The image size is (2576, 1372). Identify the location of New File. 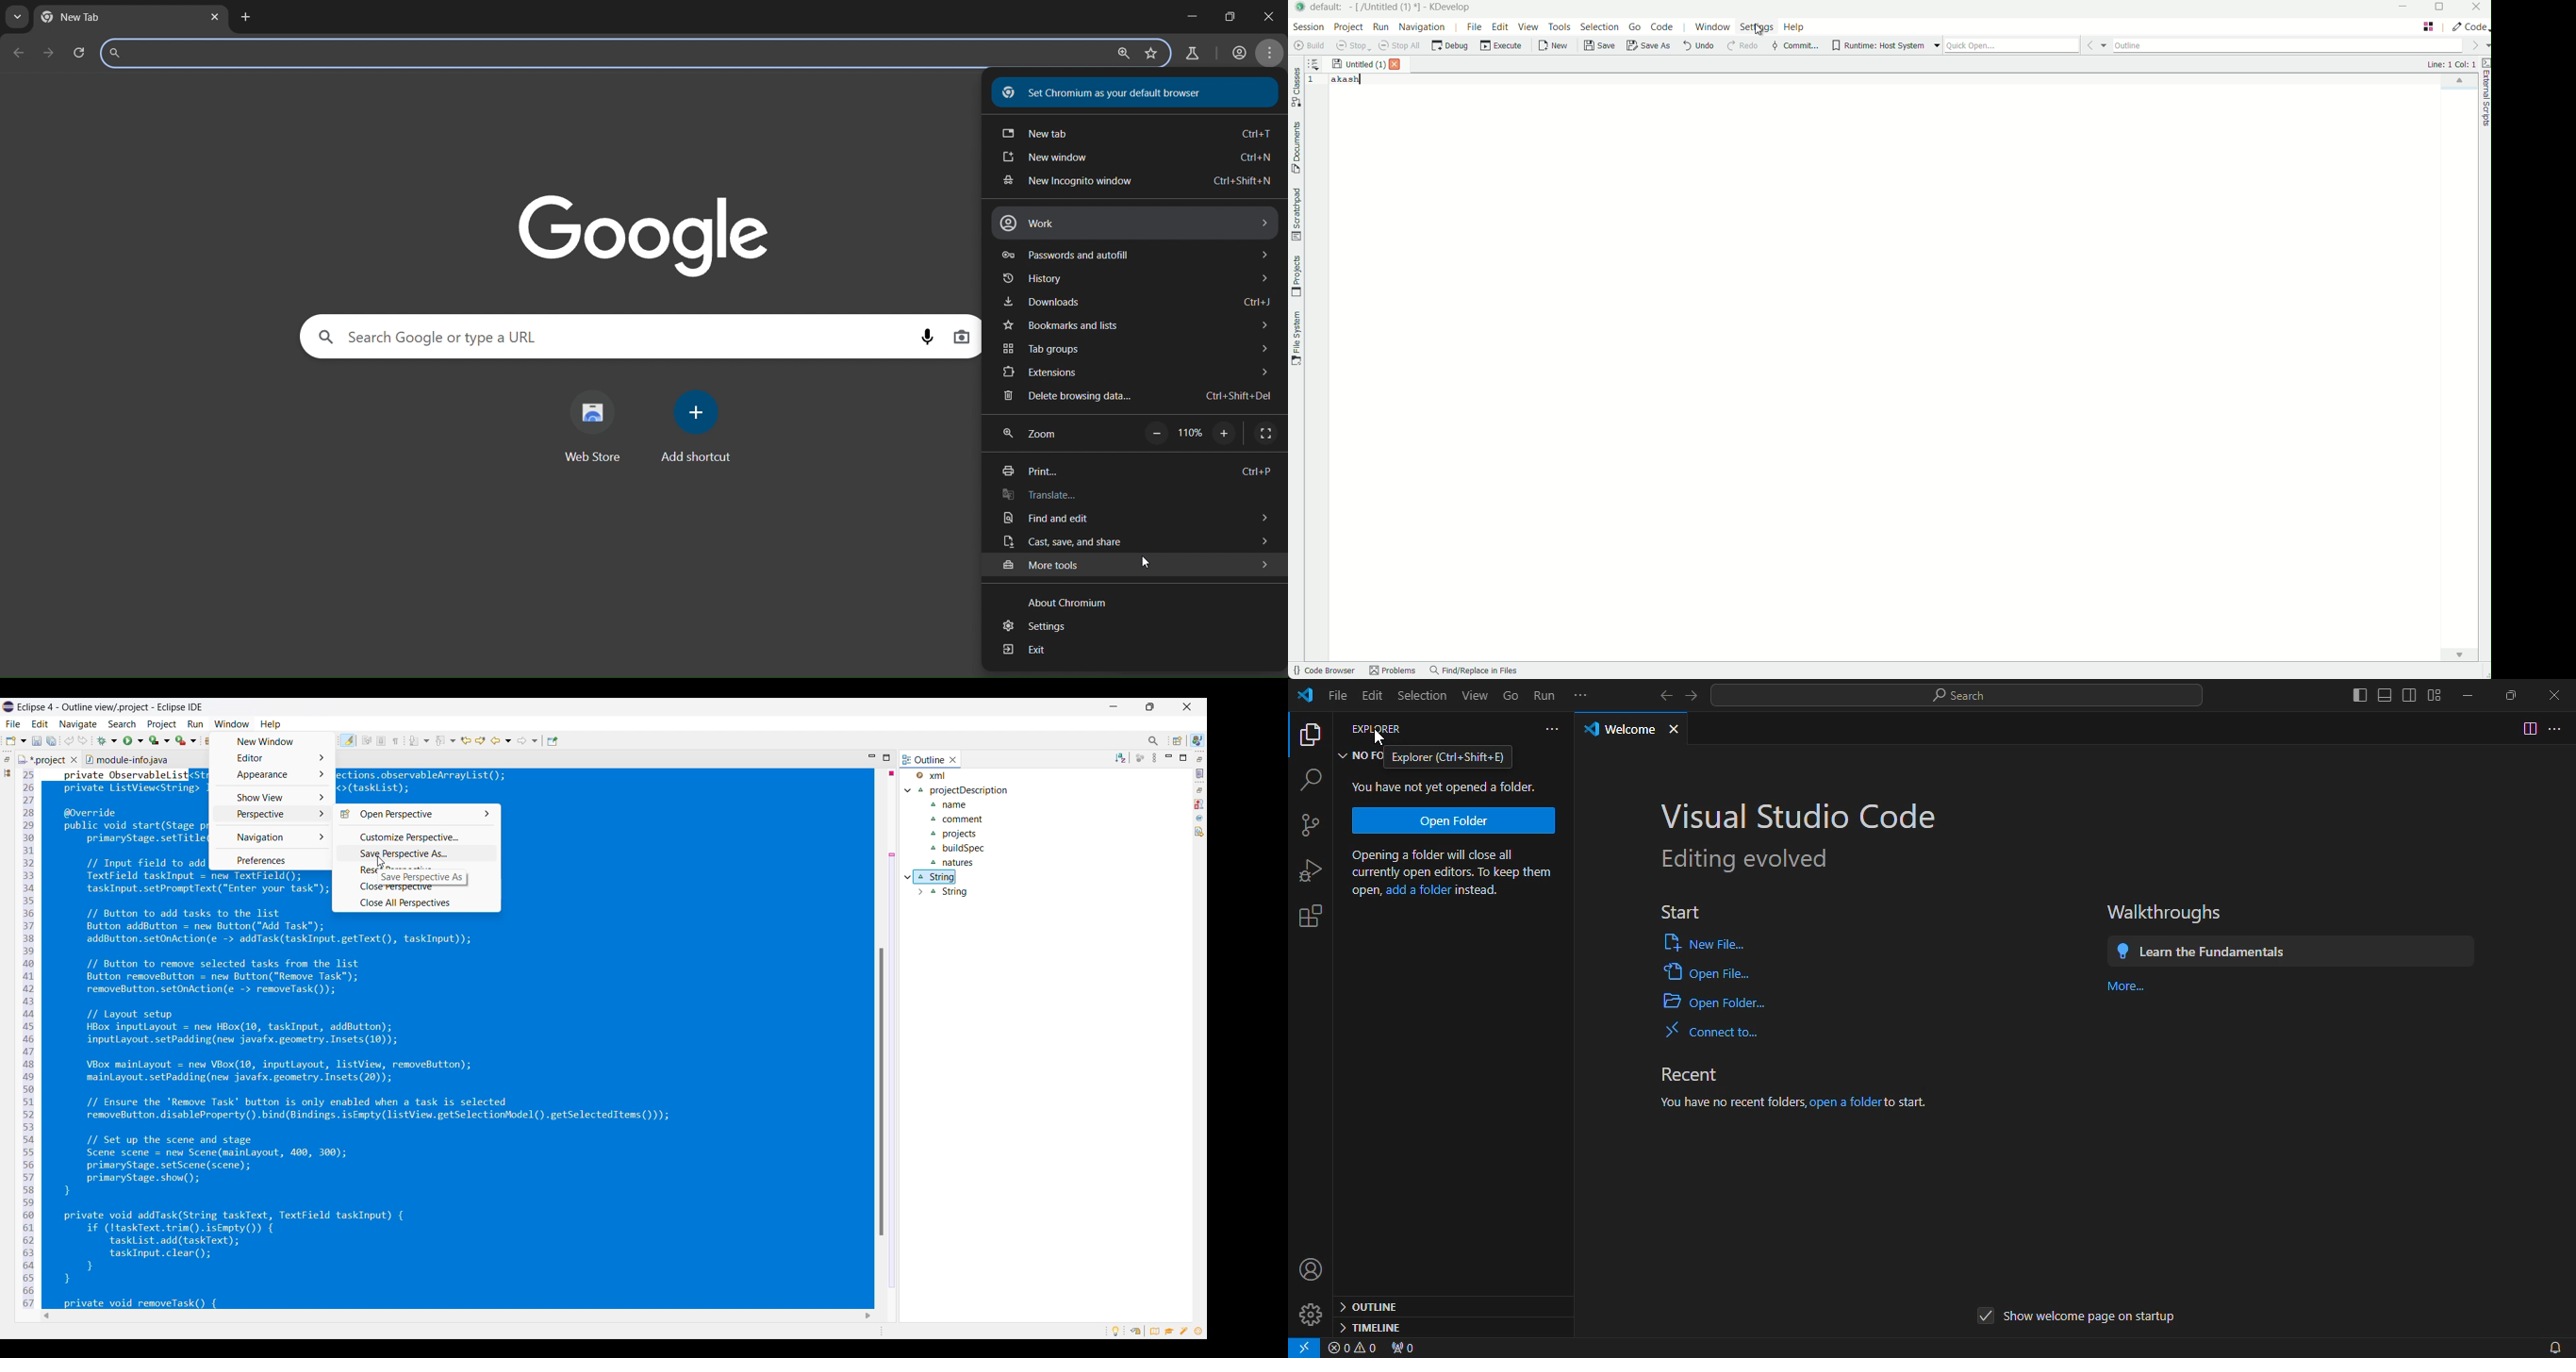
(1707, 943).